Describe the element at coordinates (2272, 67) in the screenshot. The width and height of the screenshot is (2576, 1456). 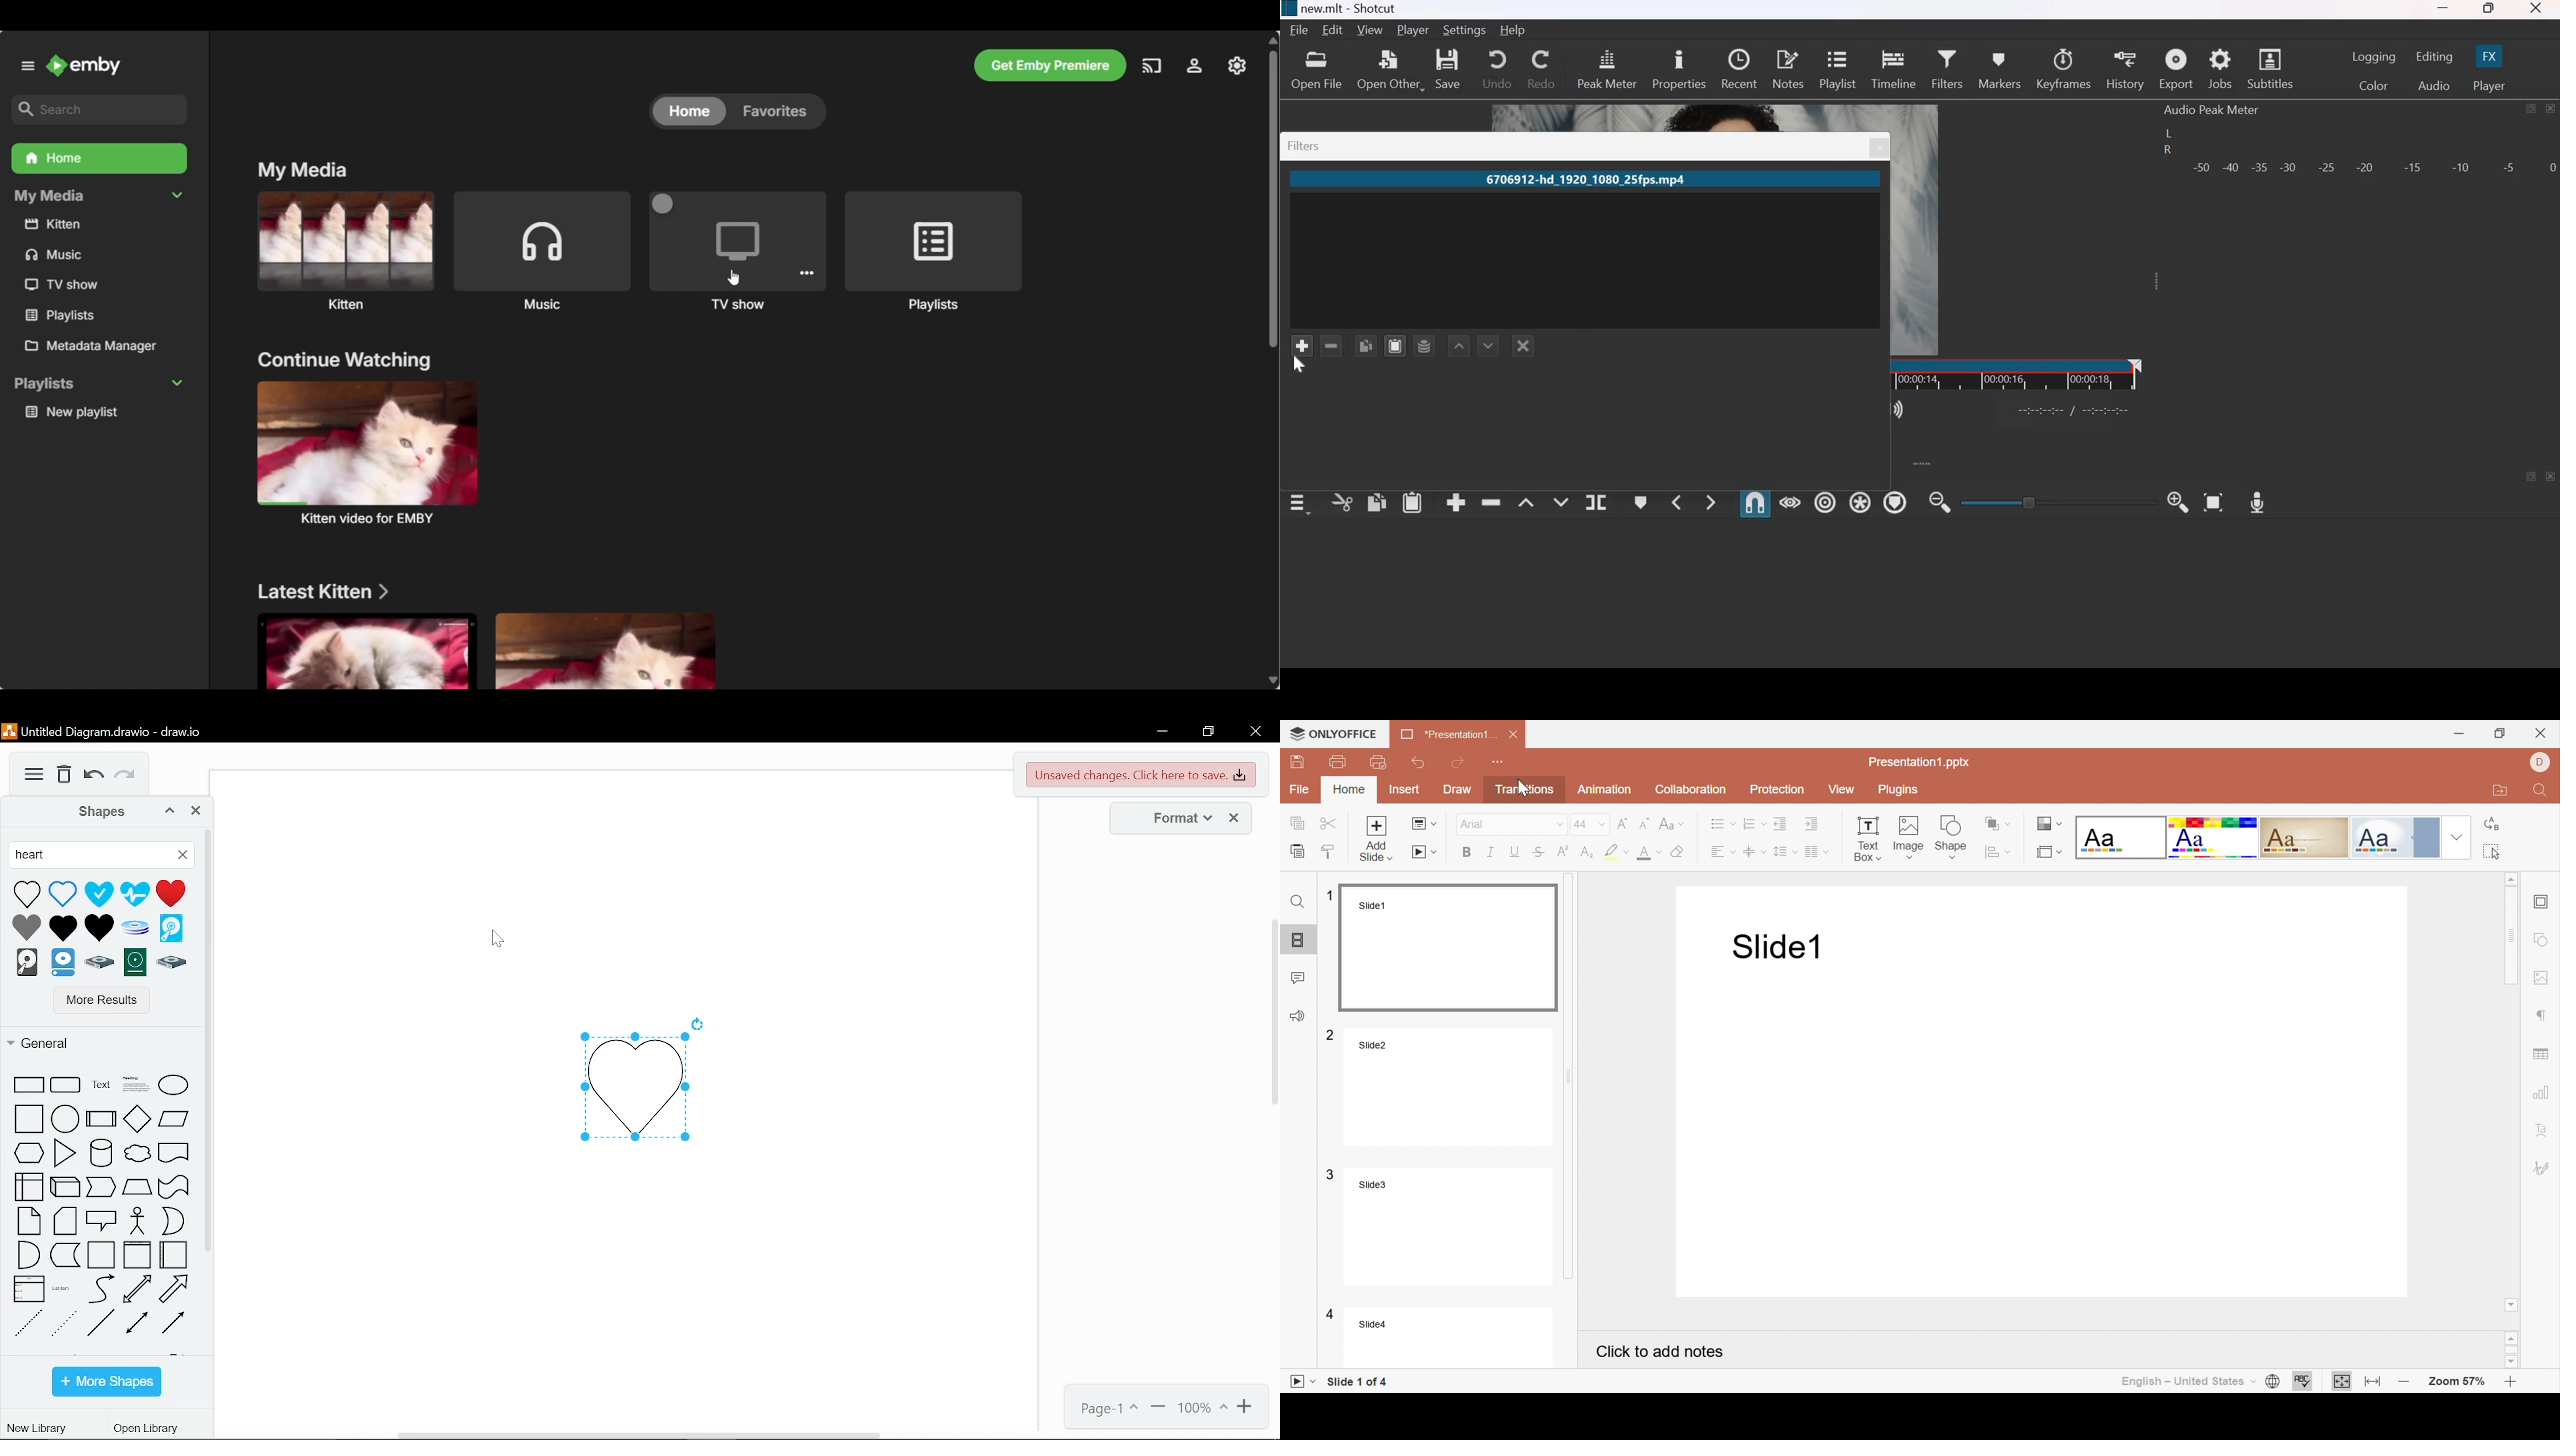
I see `Subtitles` at that location.